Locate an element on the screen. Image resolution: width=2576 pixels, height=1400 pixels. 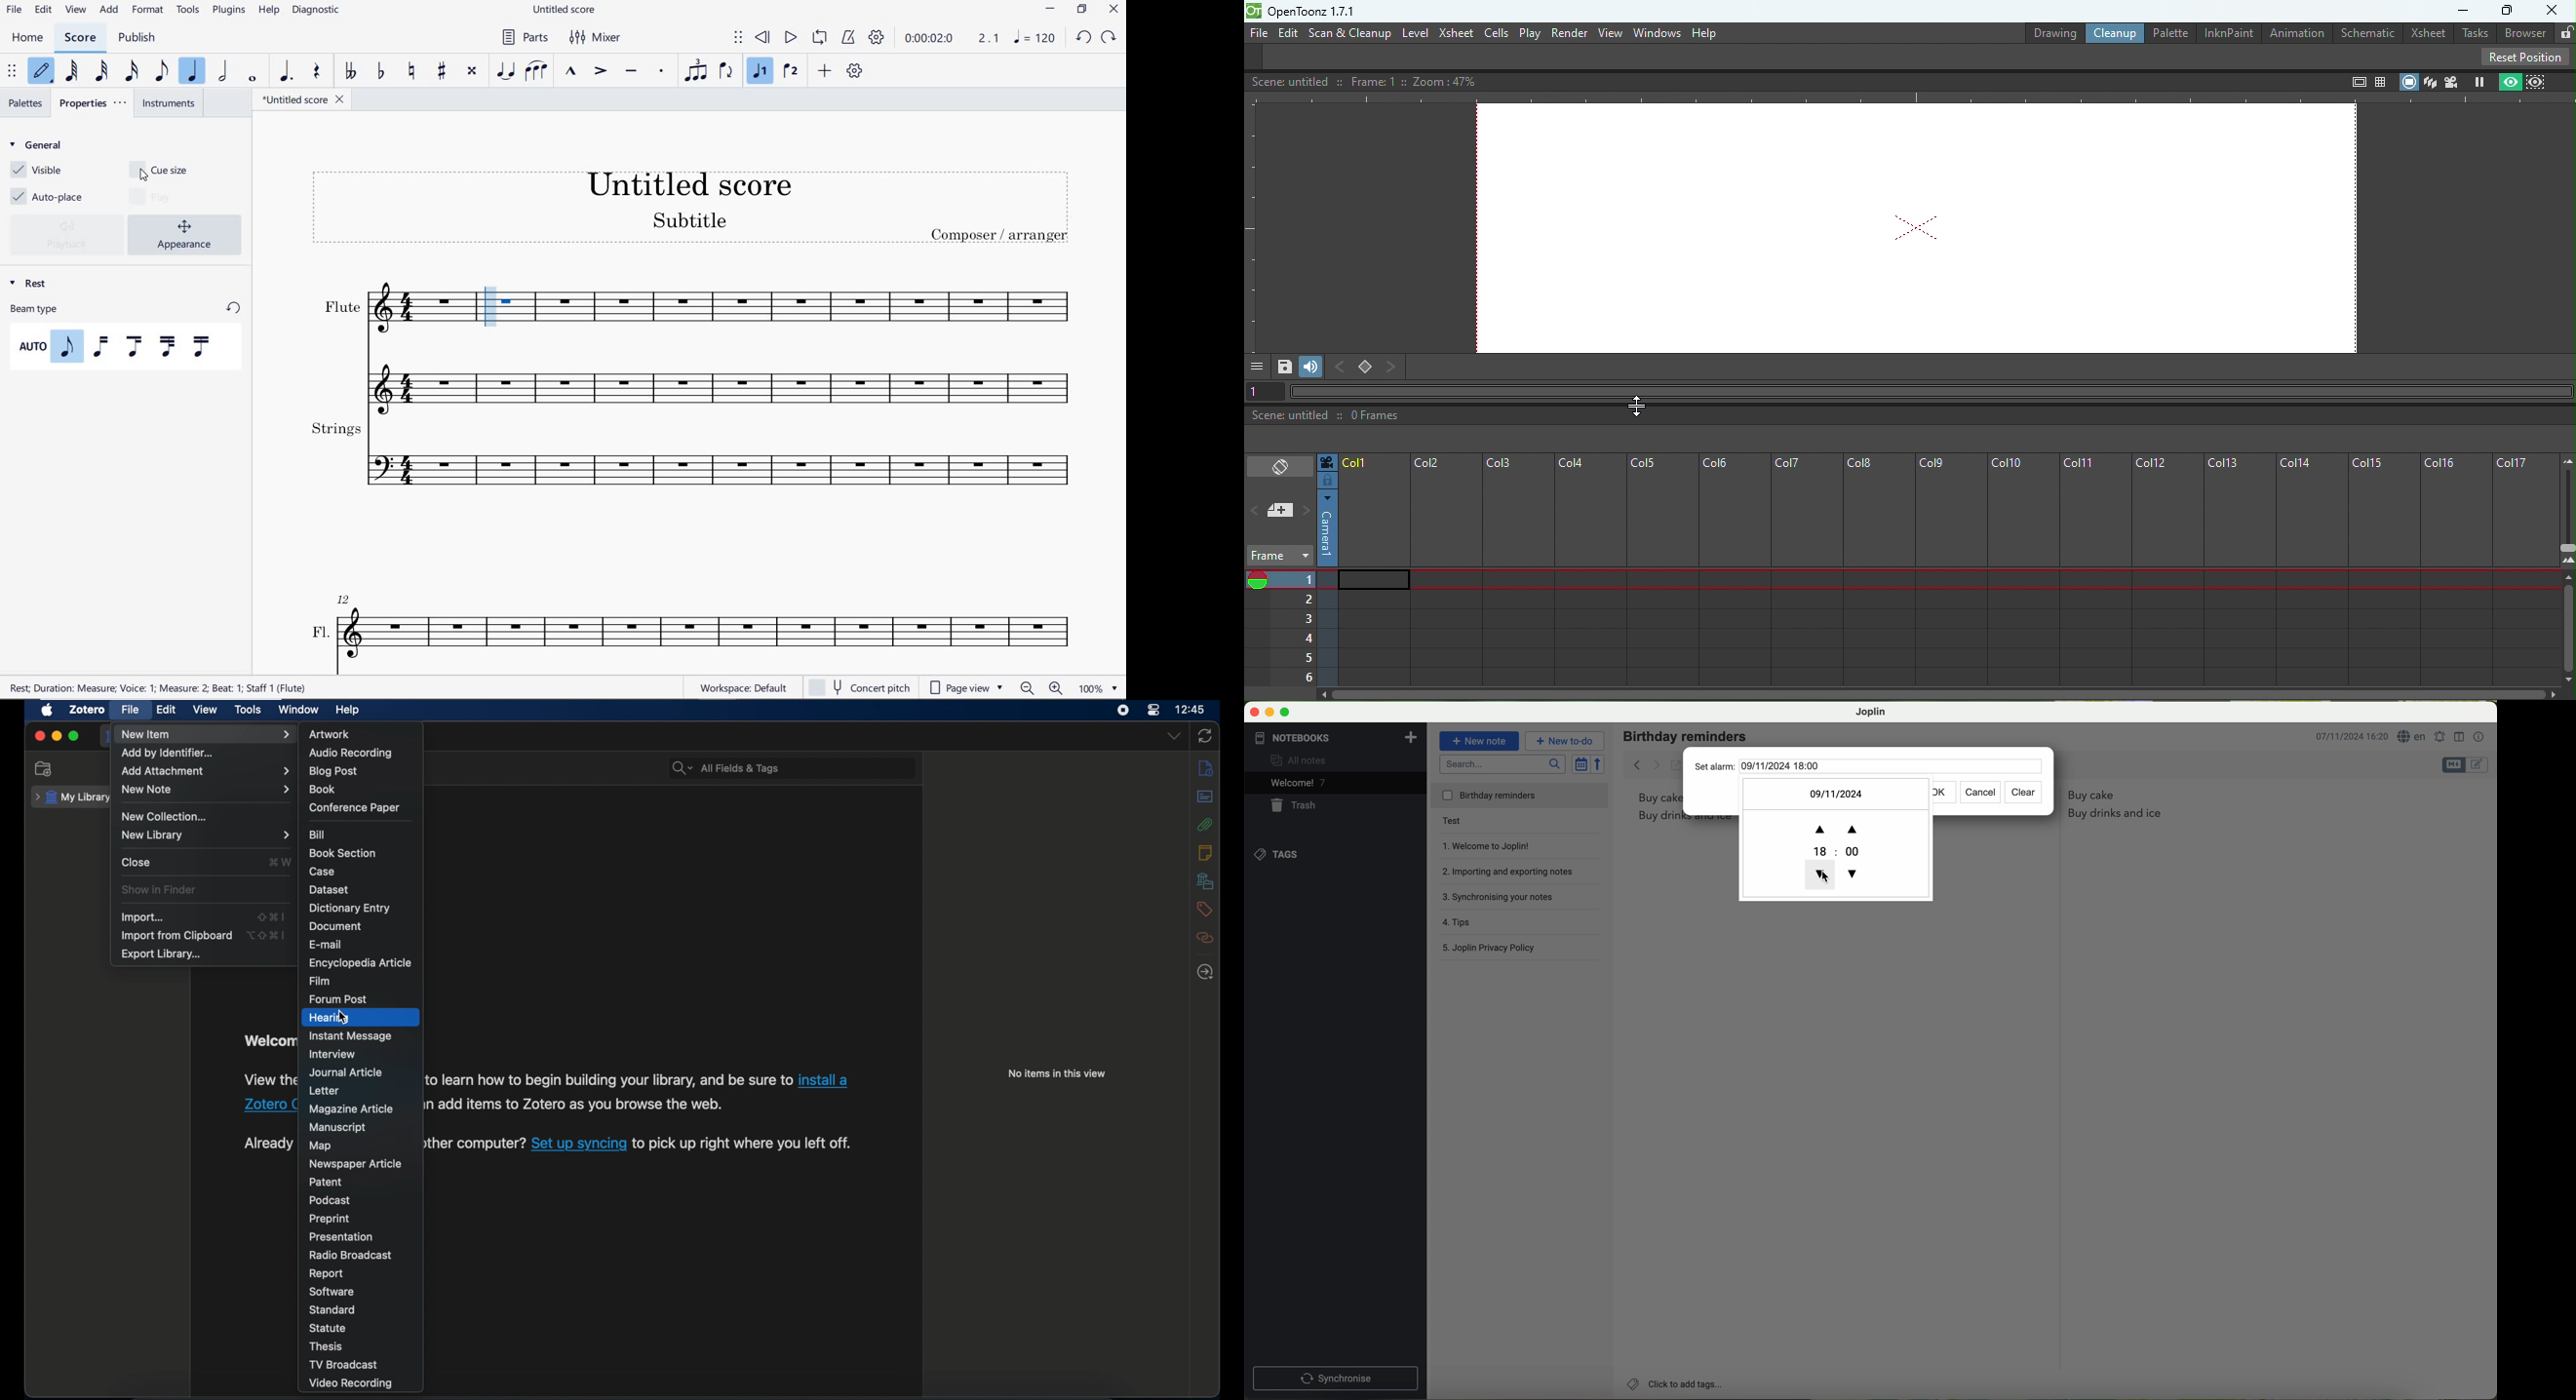
VISIBLE is located at coordinates (37, 170).